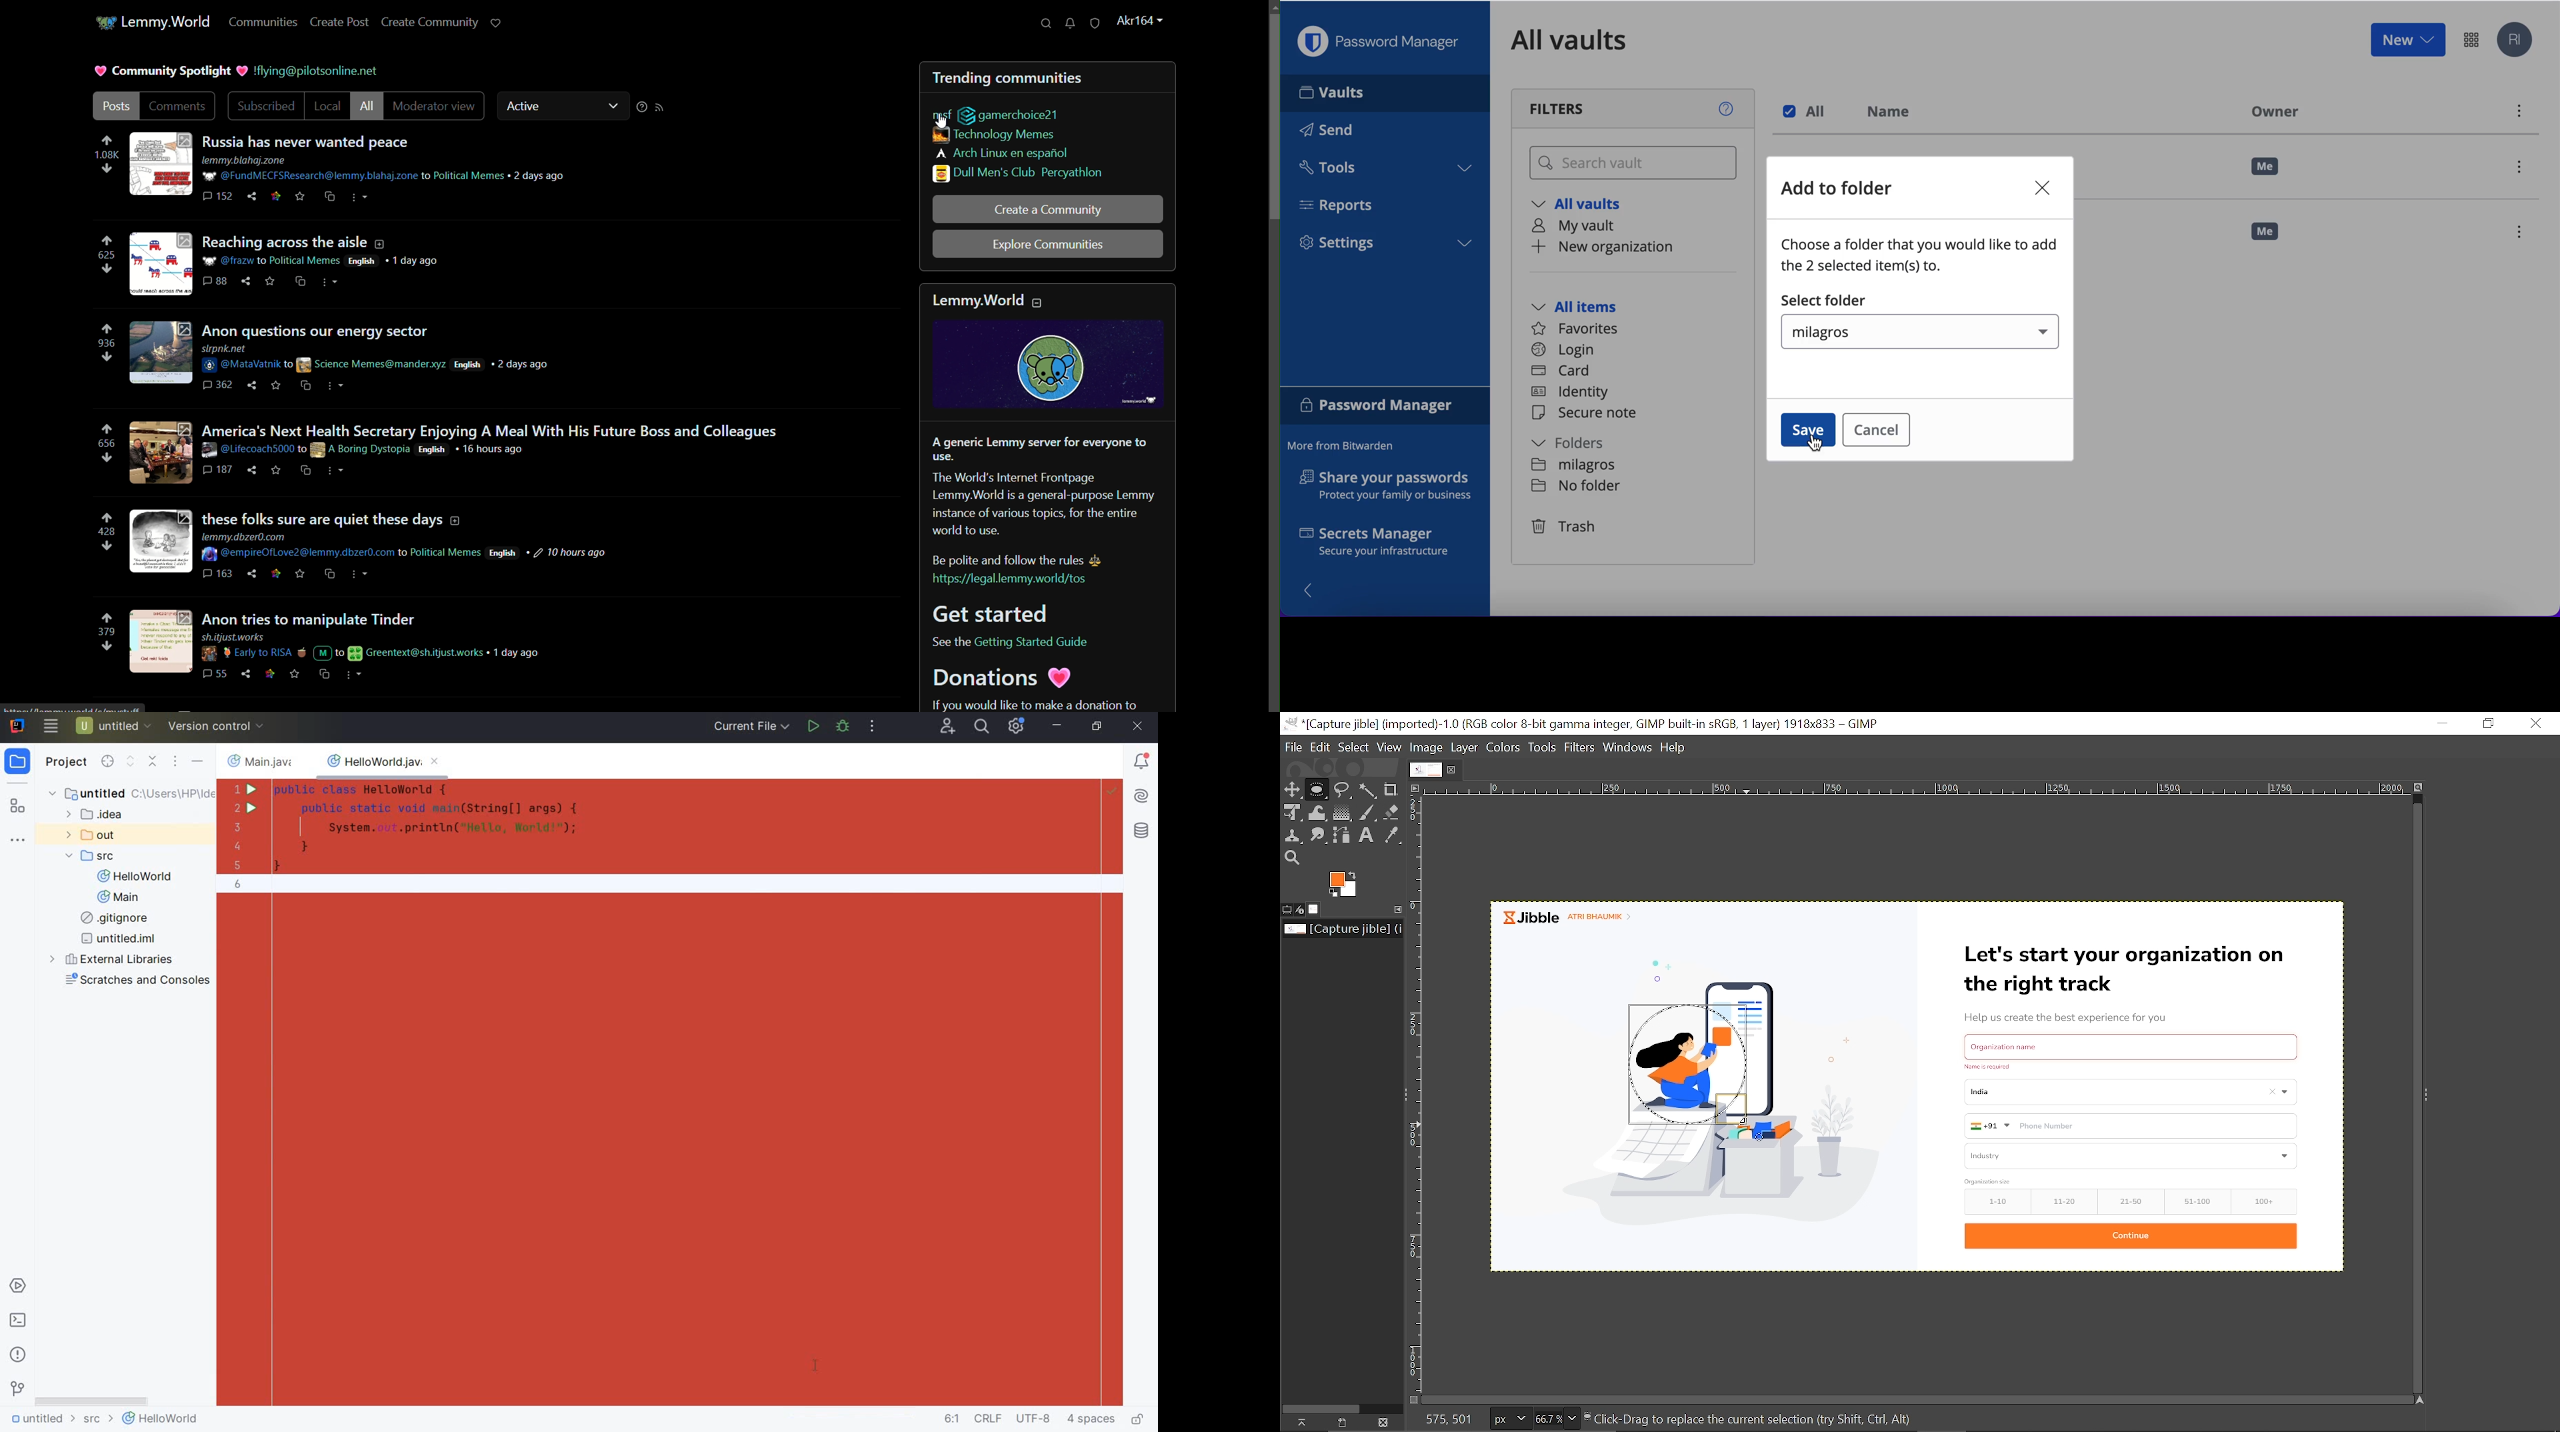 The width and height of the screenshot is (2576, 1456). Describe the element at coordinates (2516, 167) in the screenshot. I see `assign to collections` at that location.